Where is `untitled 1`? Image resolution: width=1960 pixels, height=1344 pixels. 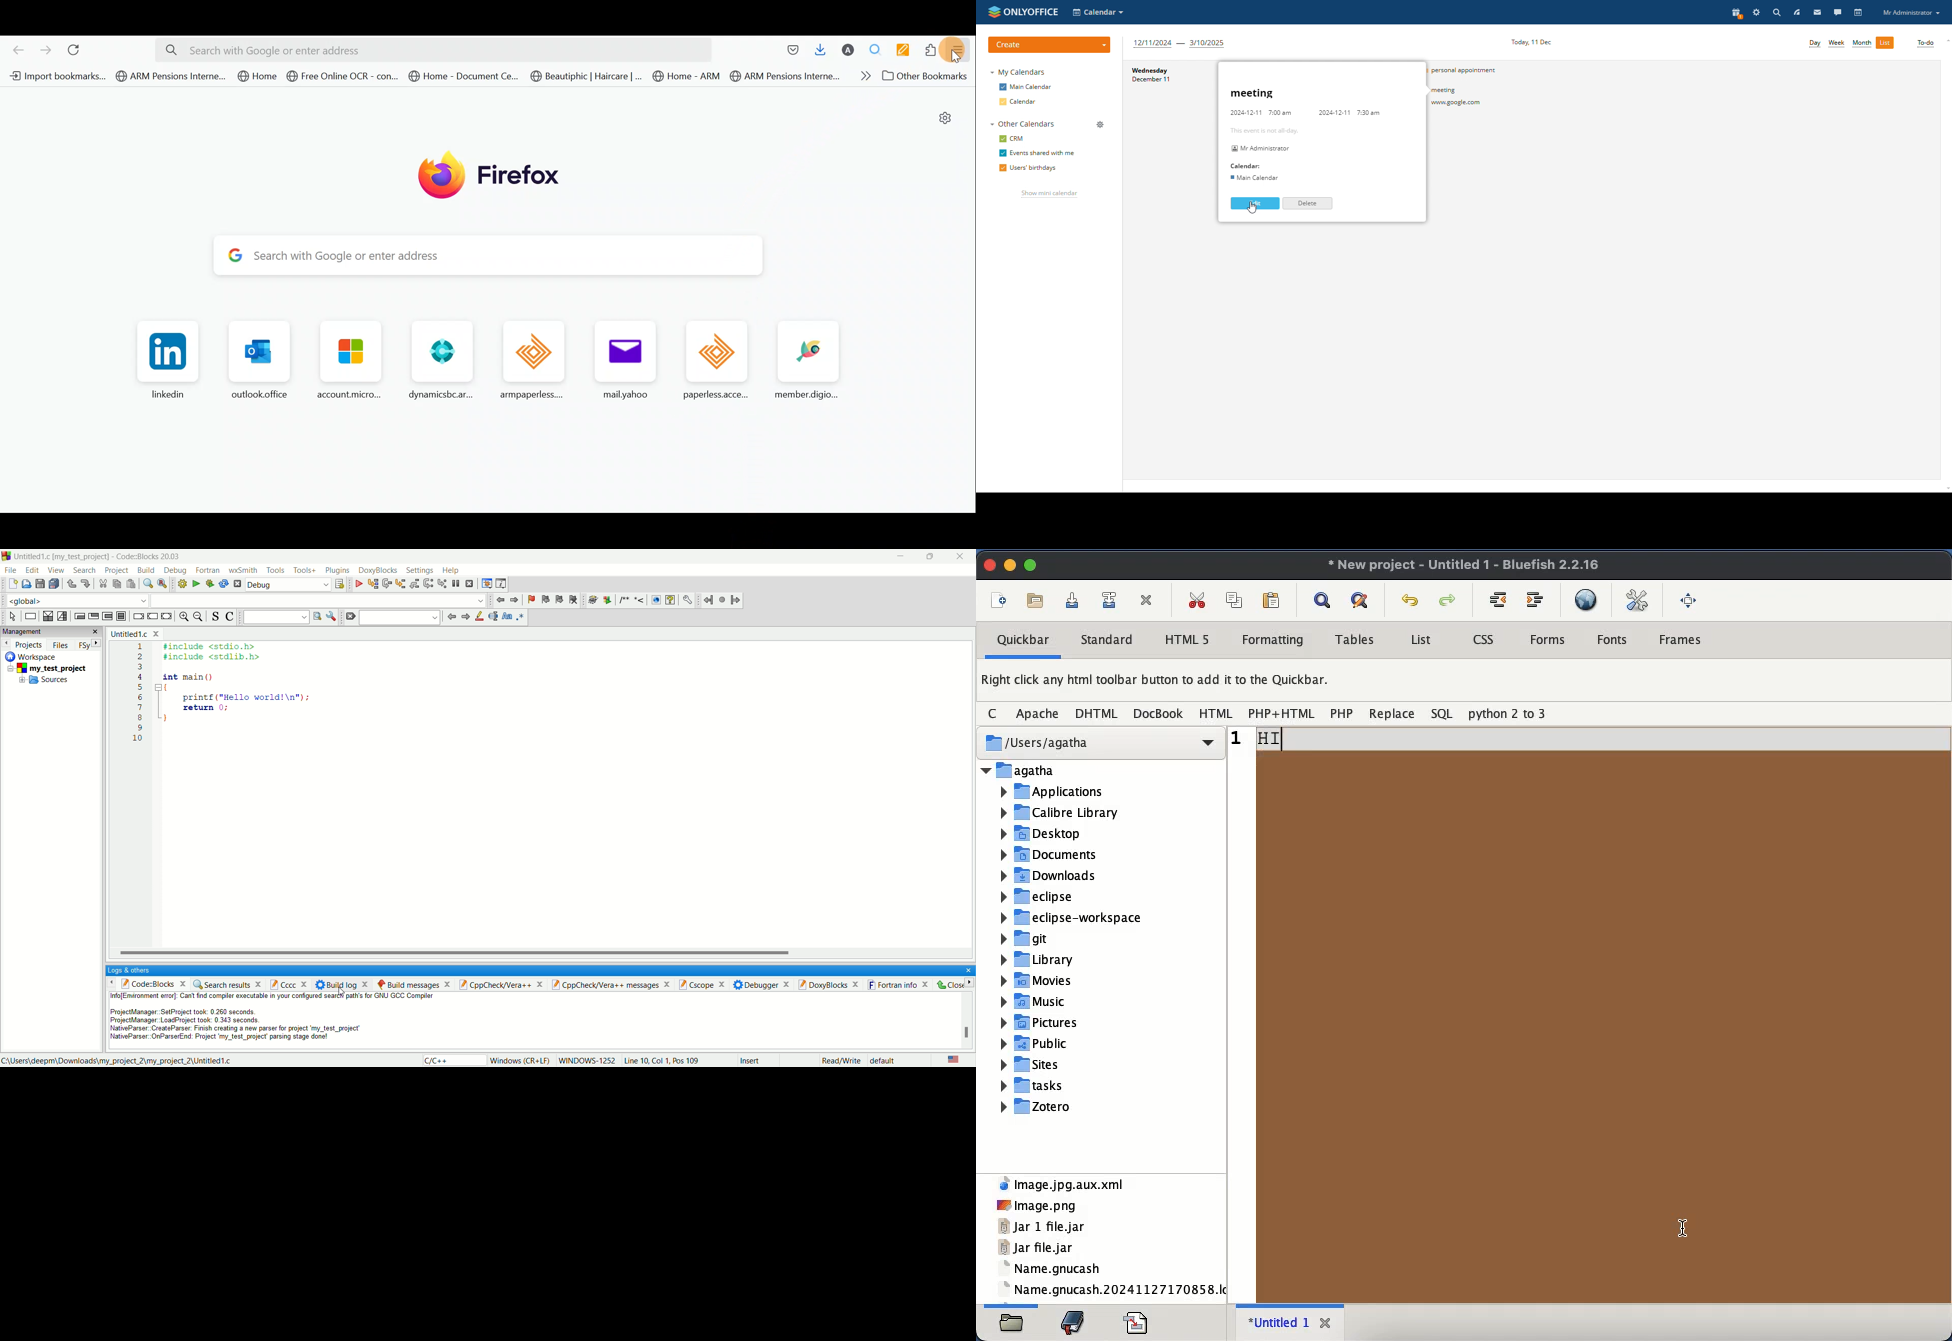 untitled 1 is located at coordinates (1277, 1322).